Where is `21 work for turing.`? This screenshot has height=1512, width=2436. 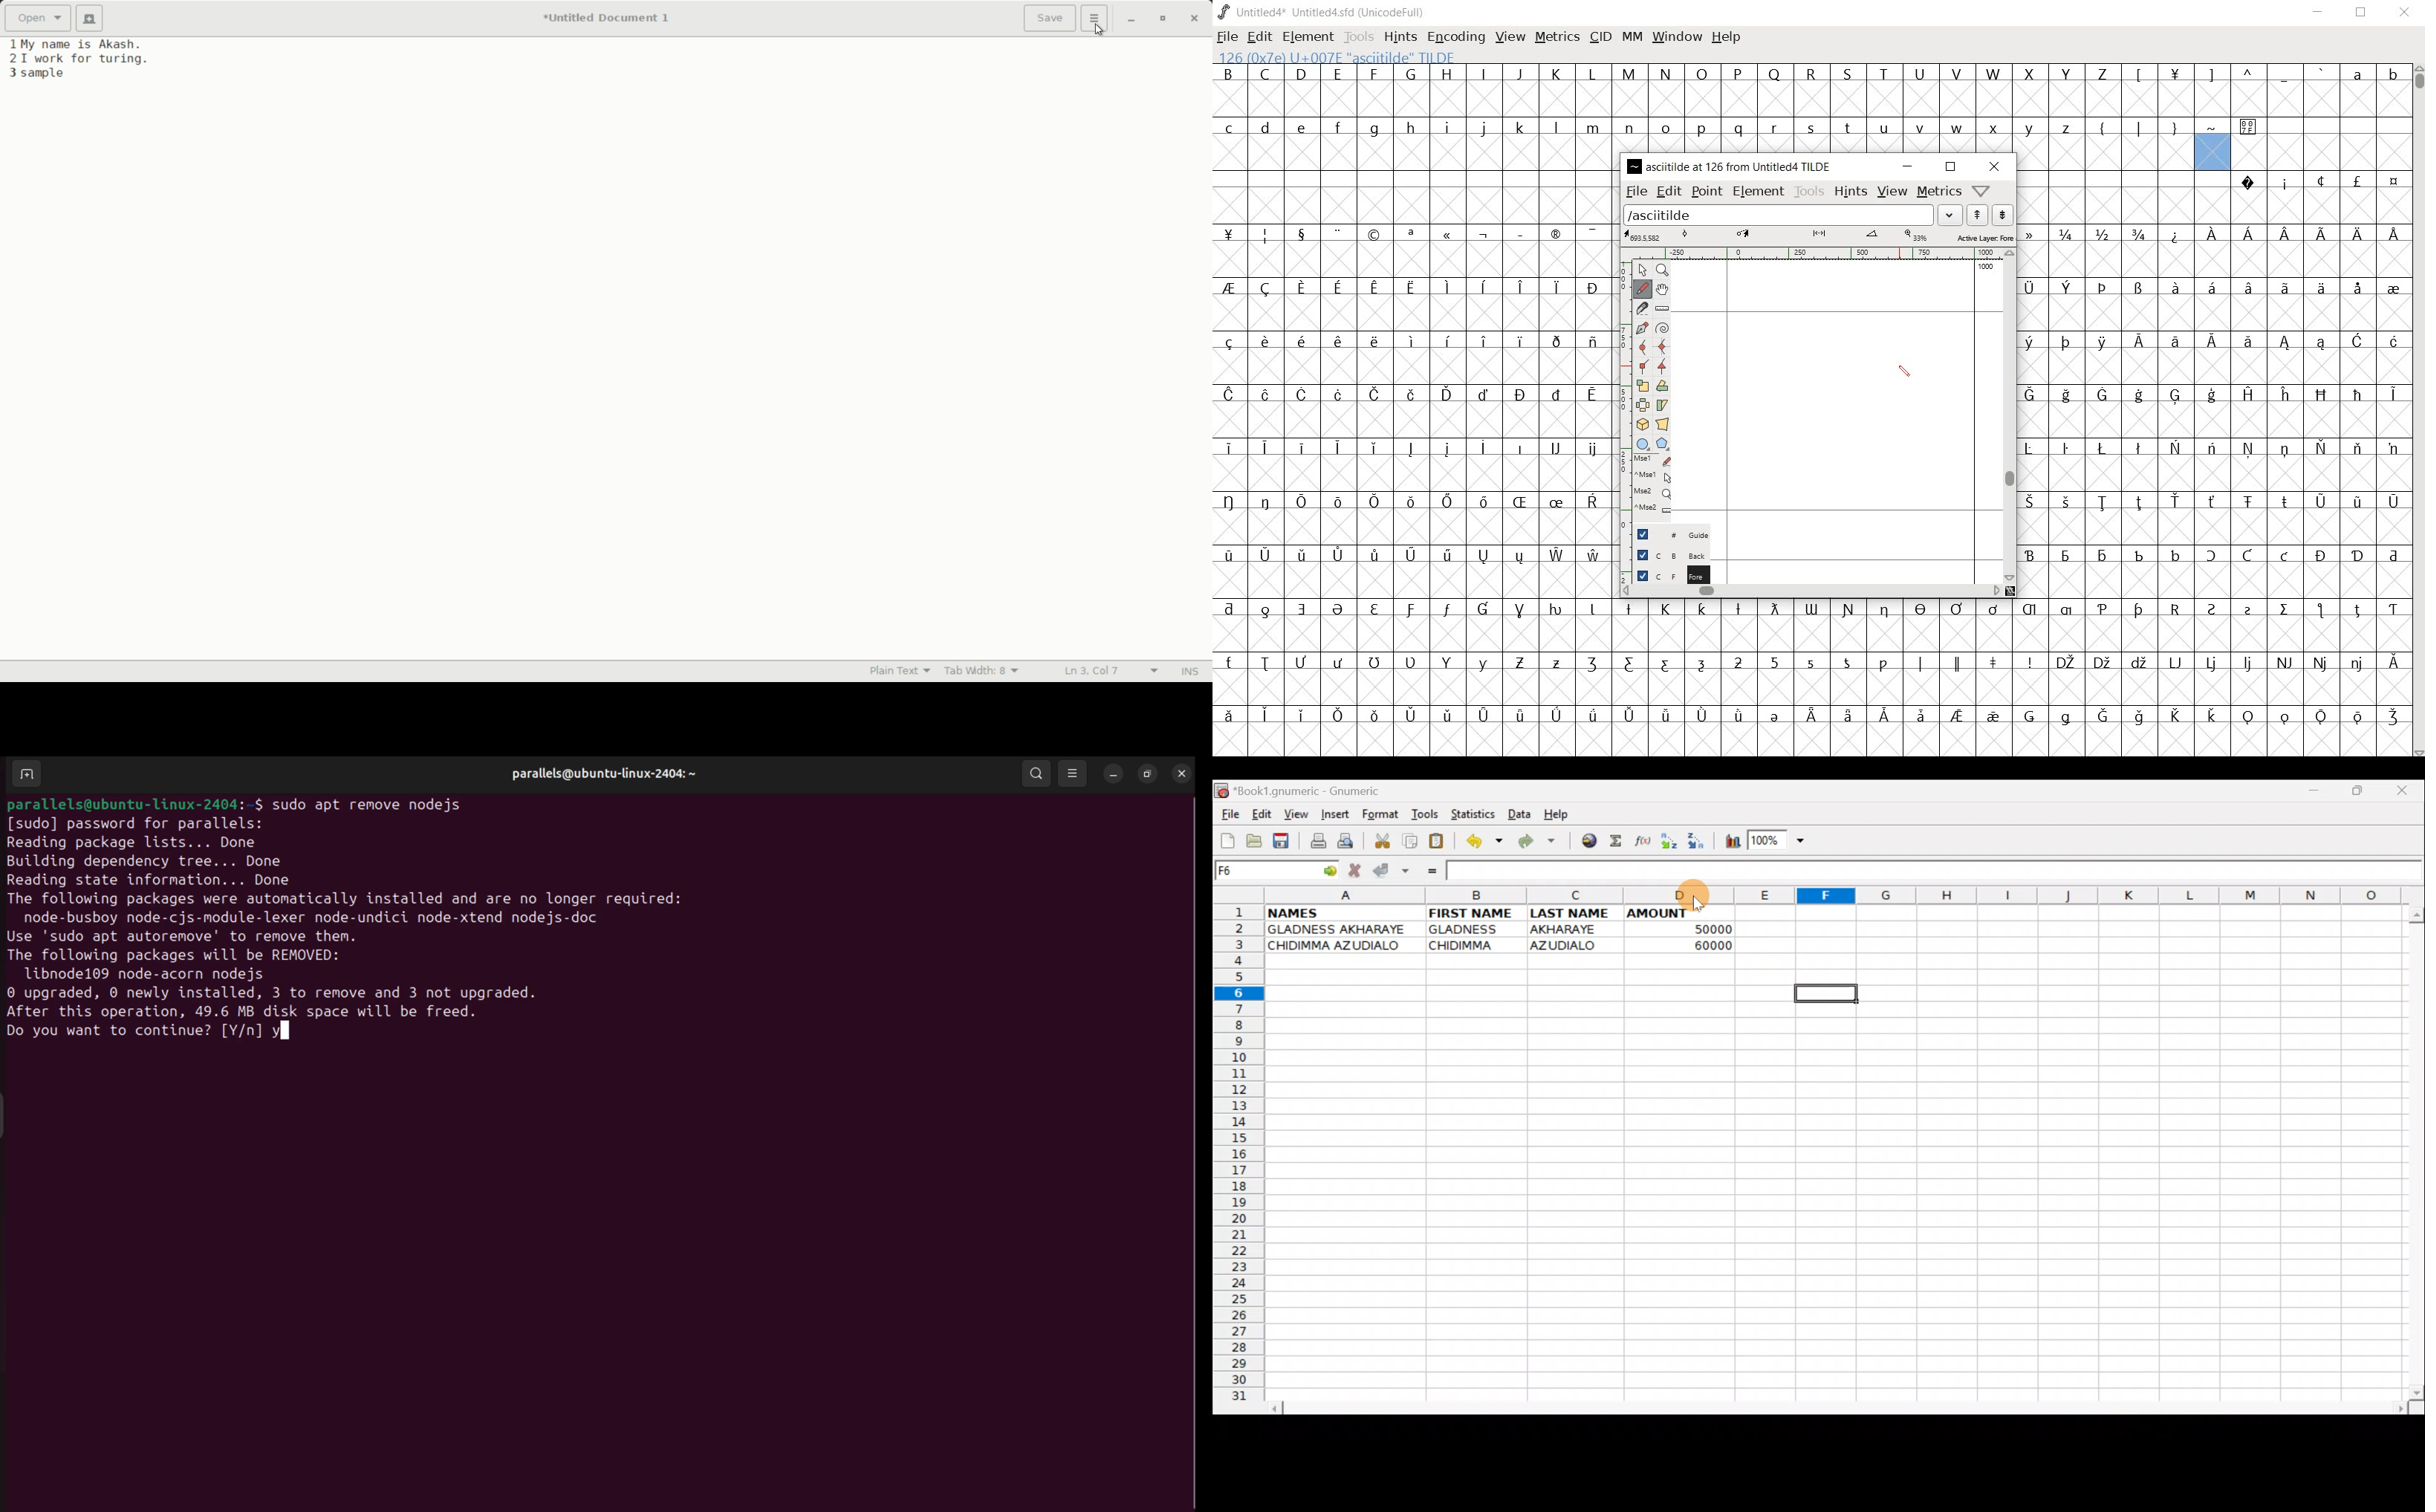 21 work for turing. is located at coordinates (77, 59).